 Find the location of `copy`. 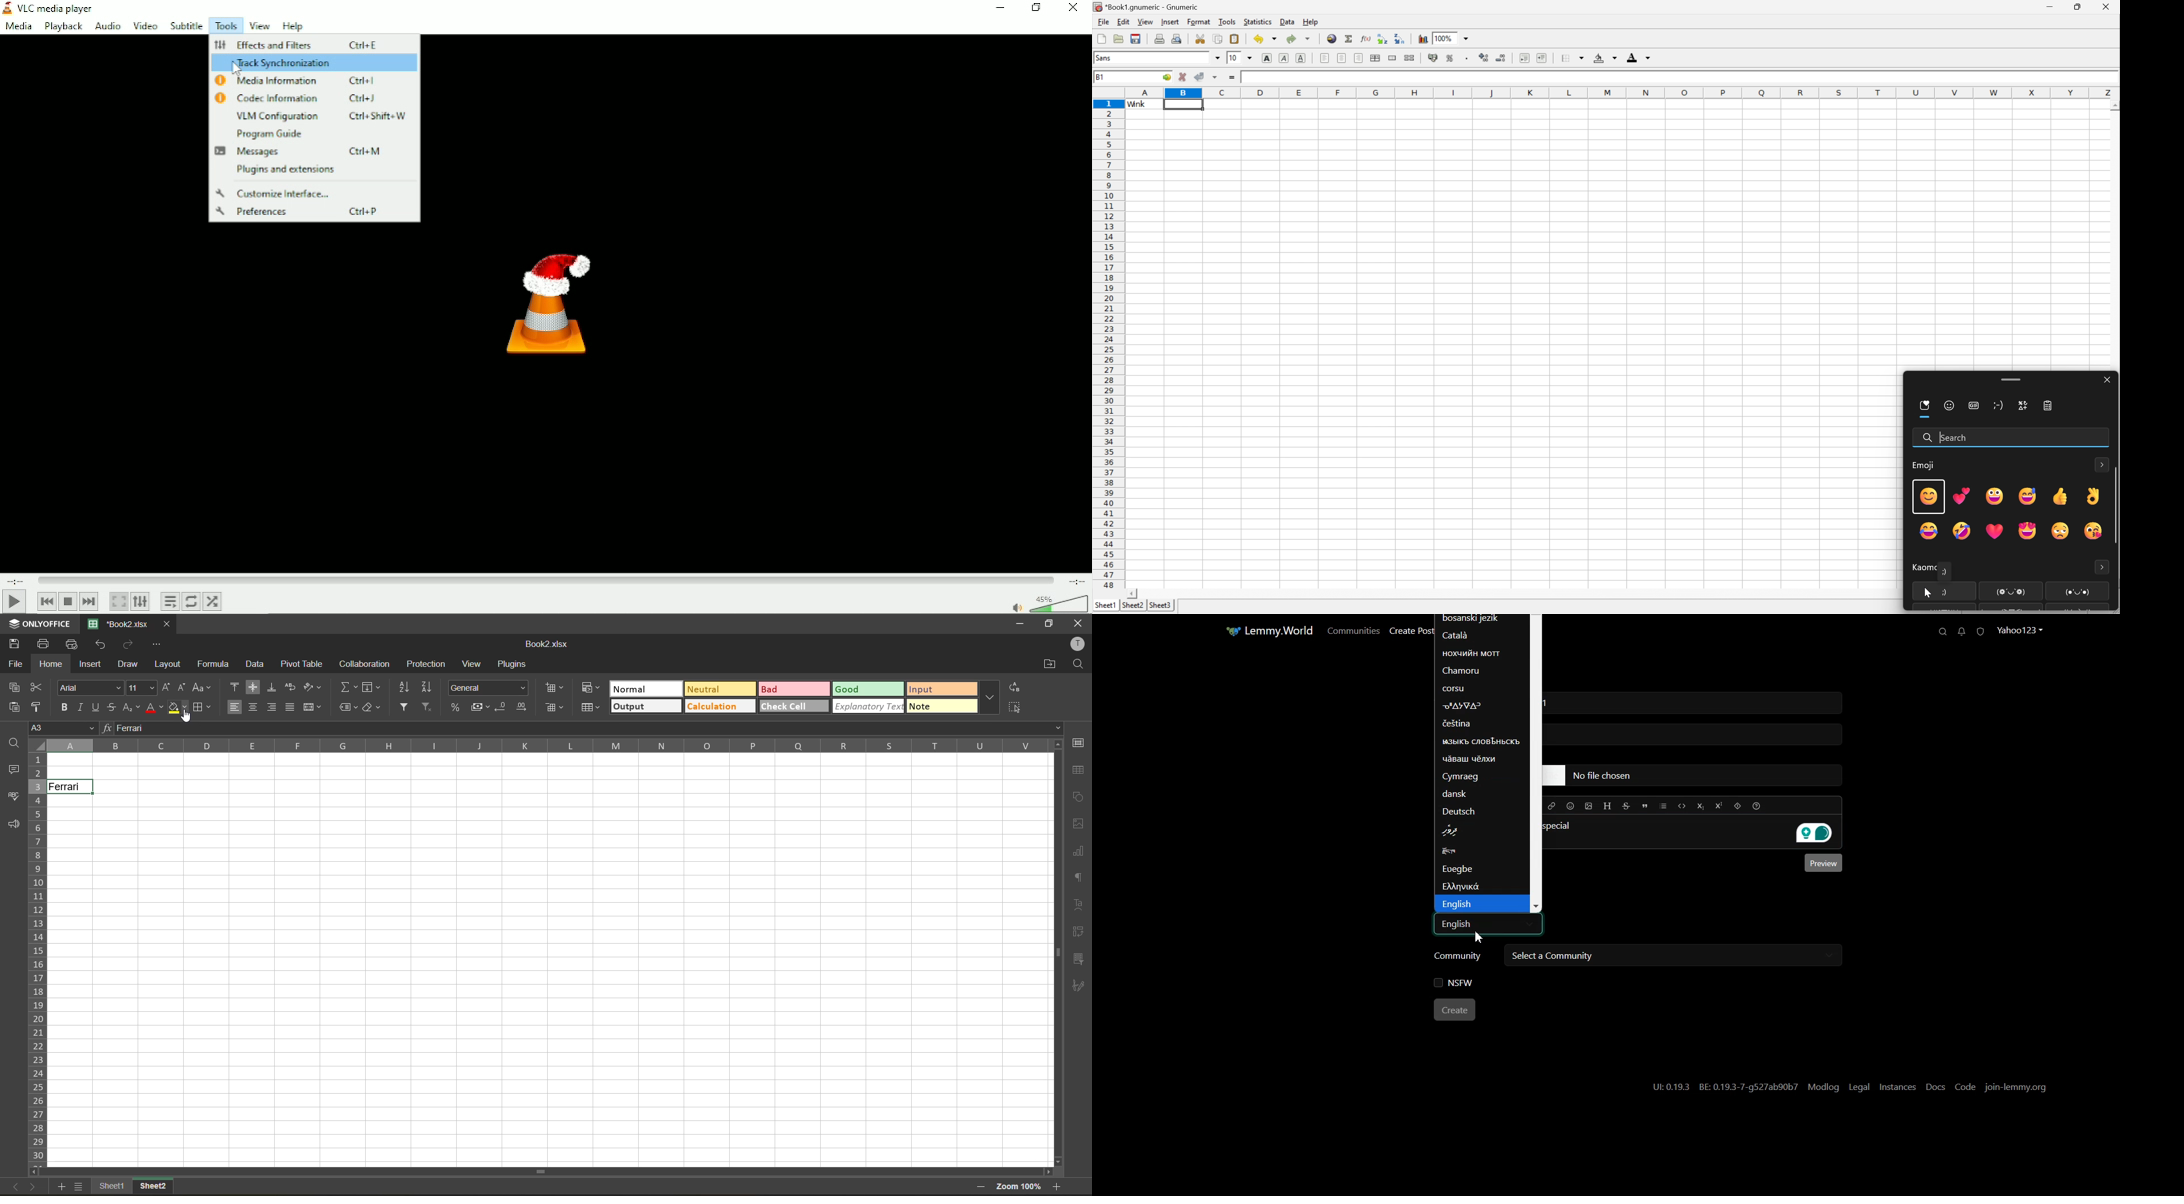

copy is located at coordinates (1219, 39).